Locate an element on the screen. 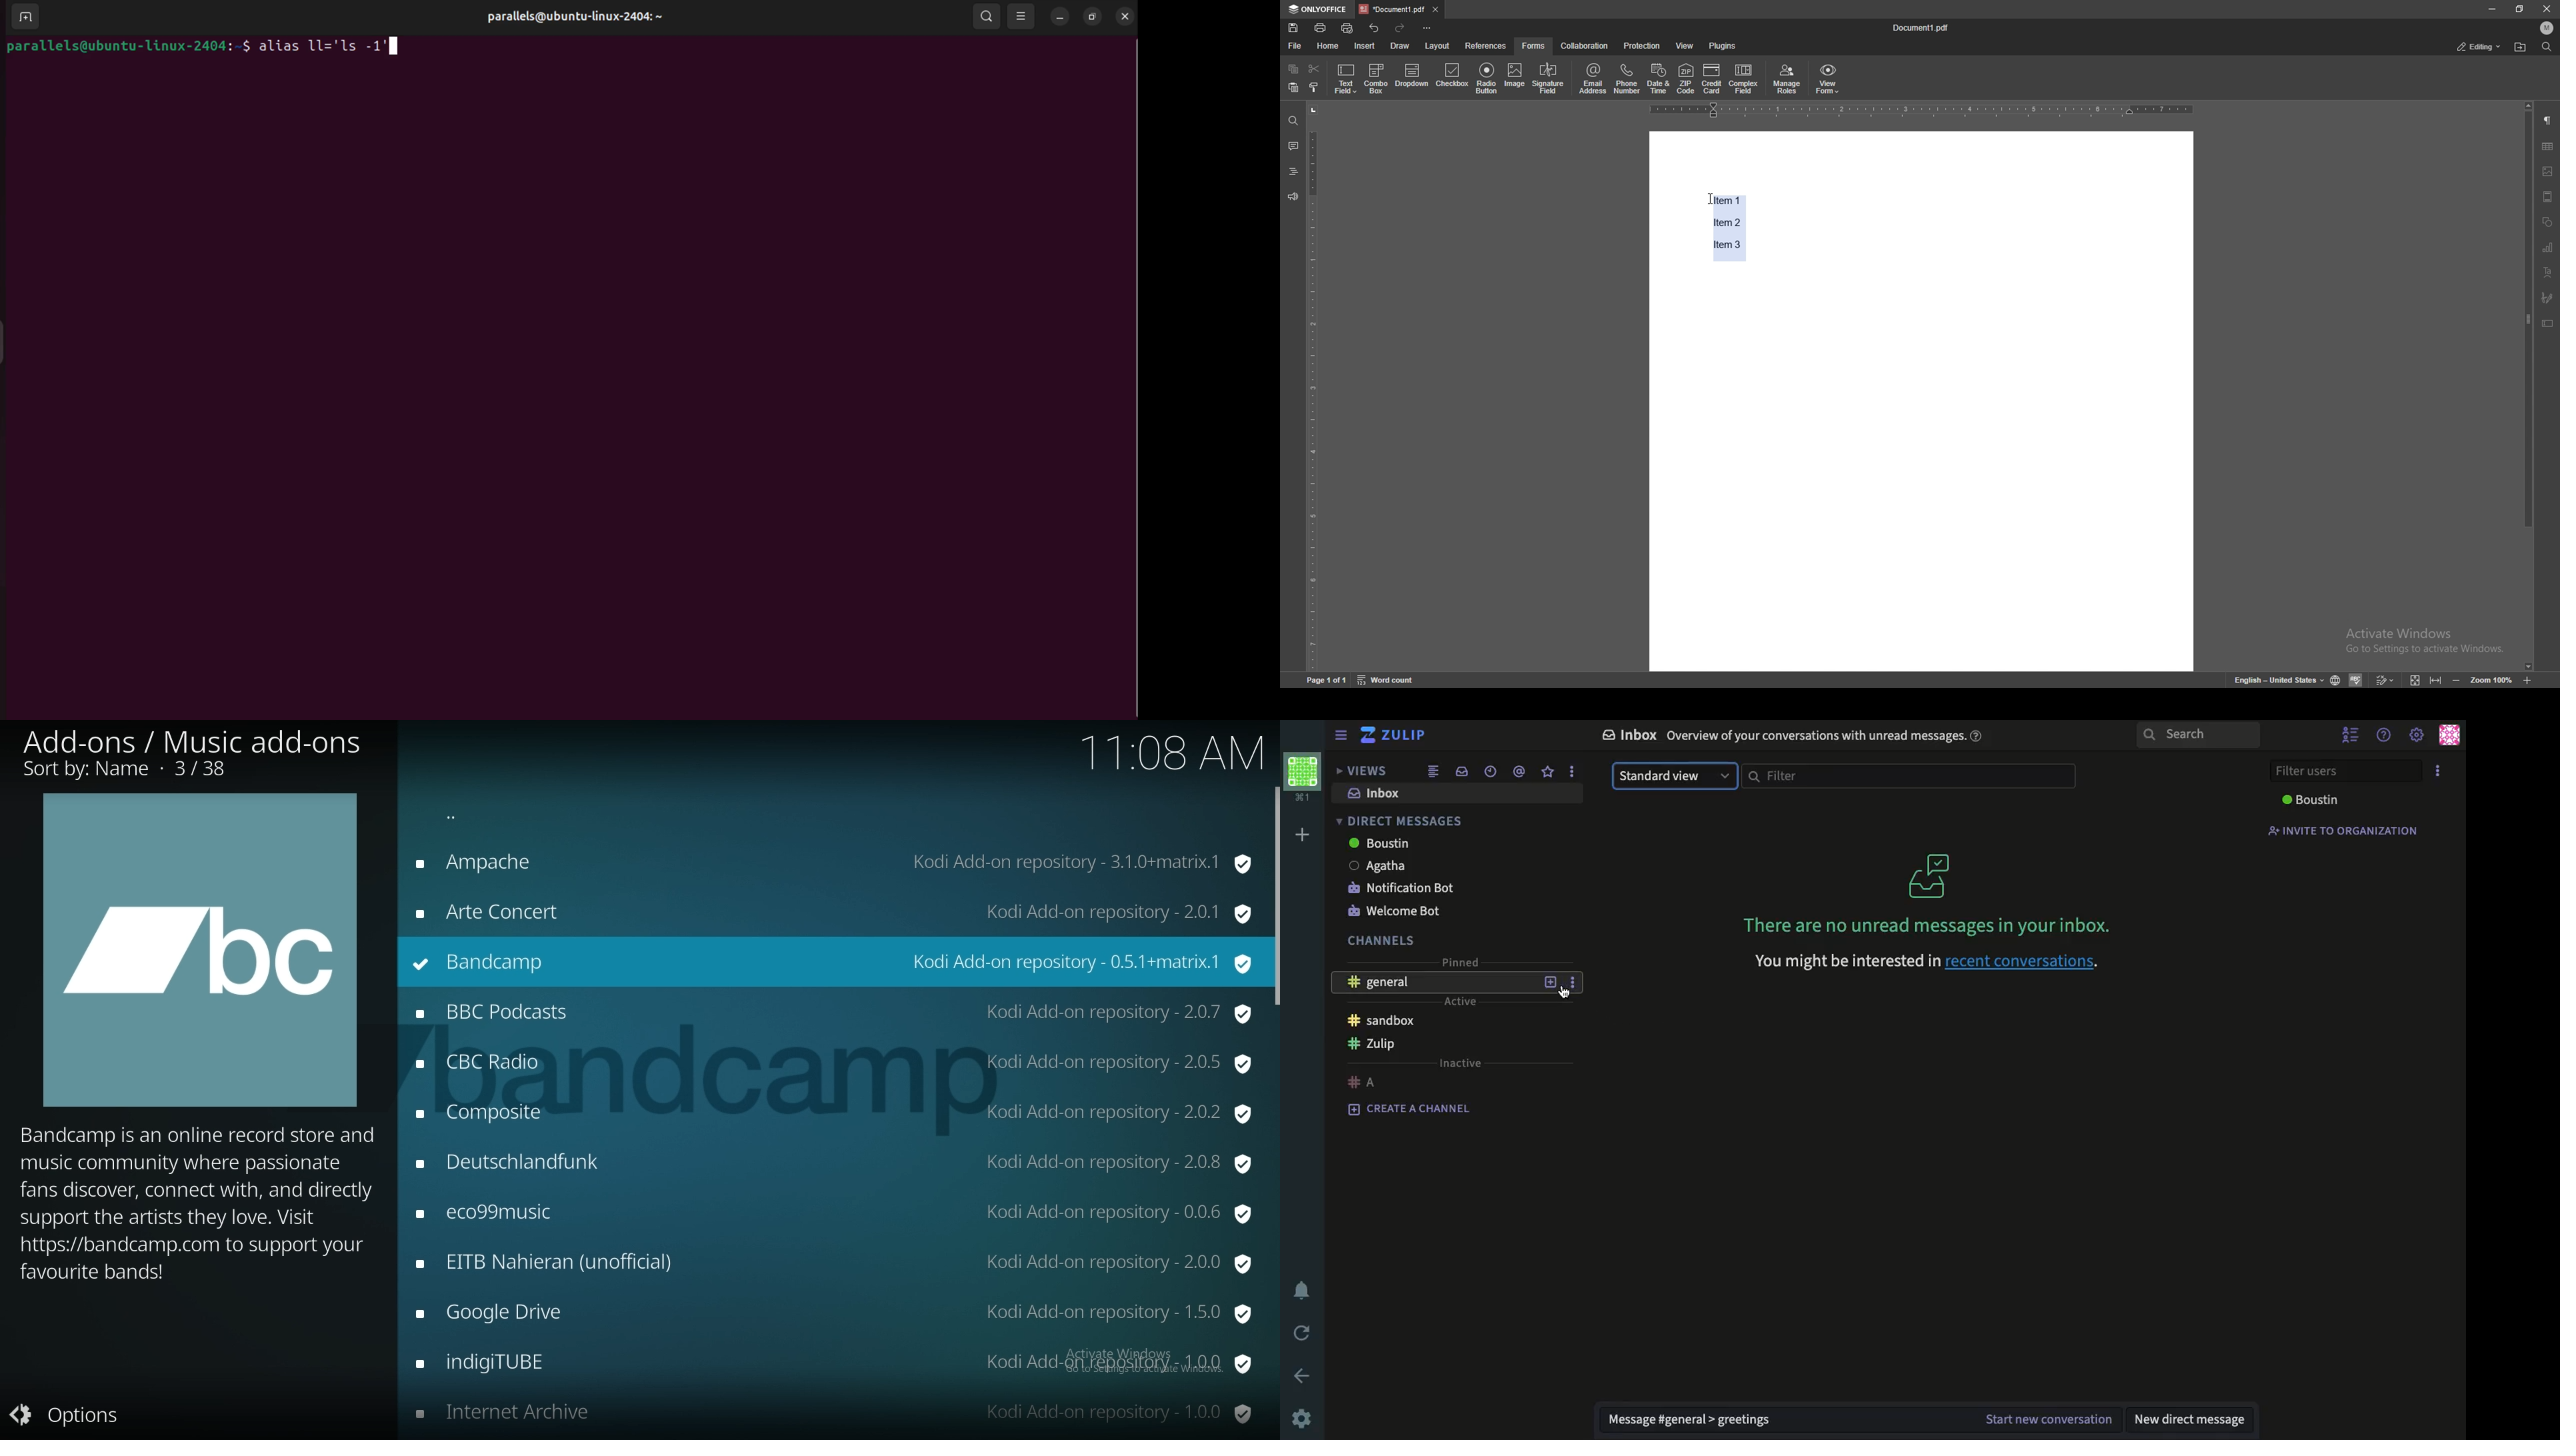 The width and height of the screenshot is (2576, 1456). time is located at coordinates (1169, 752).